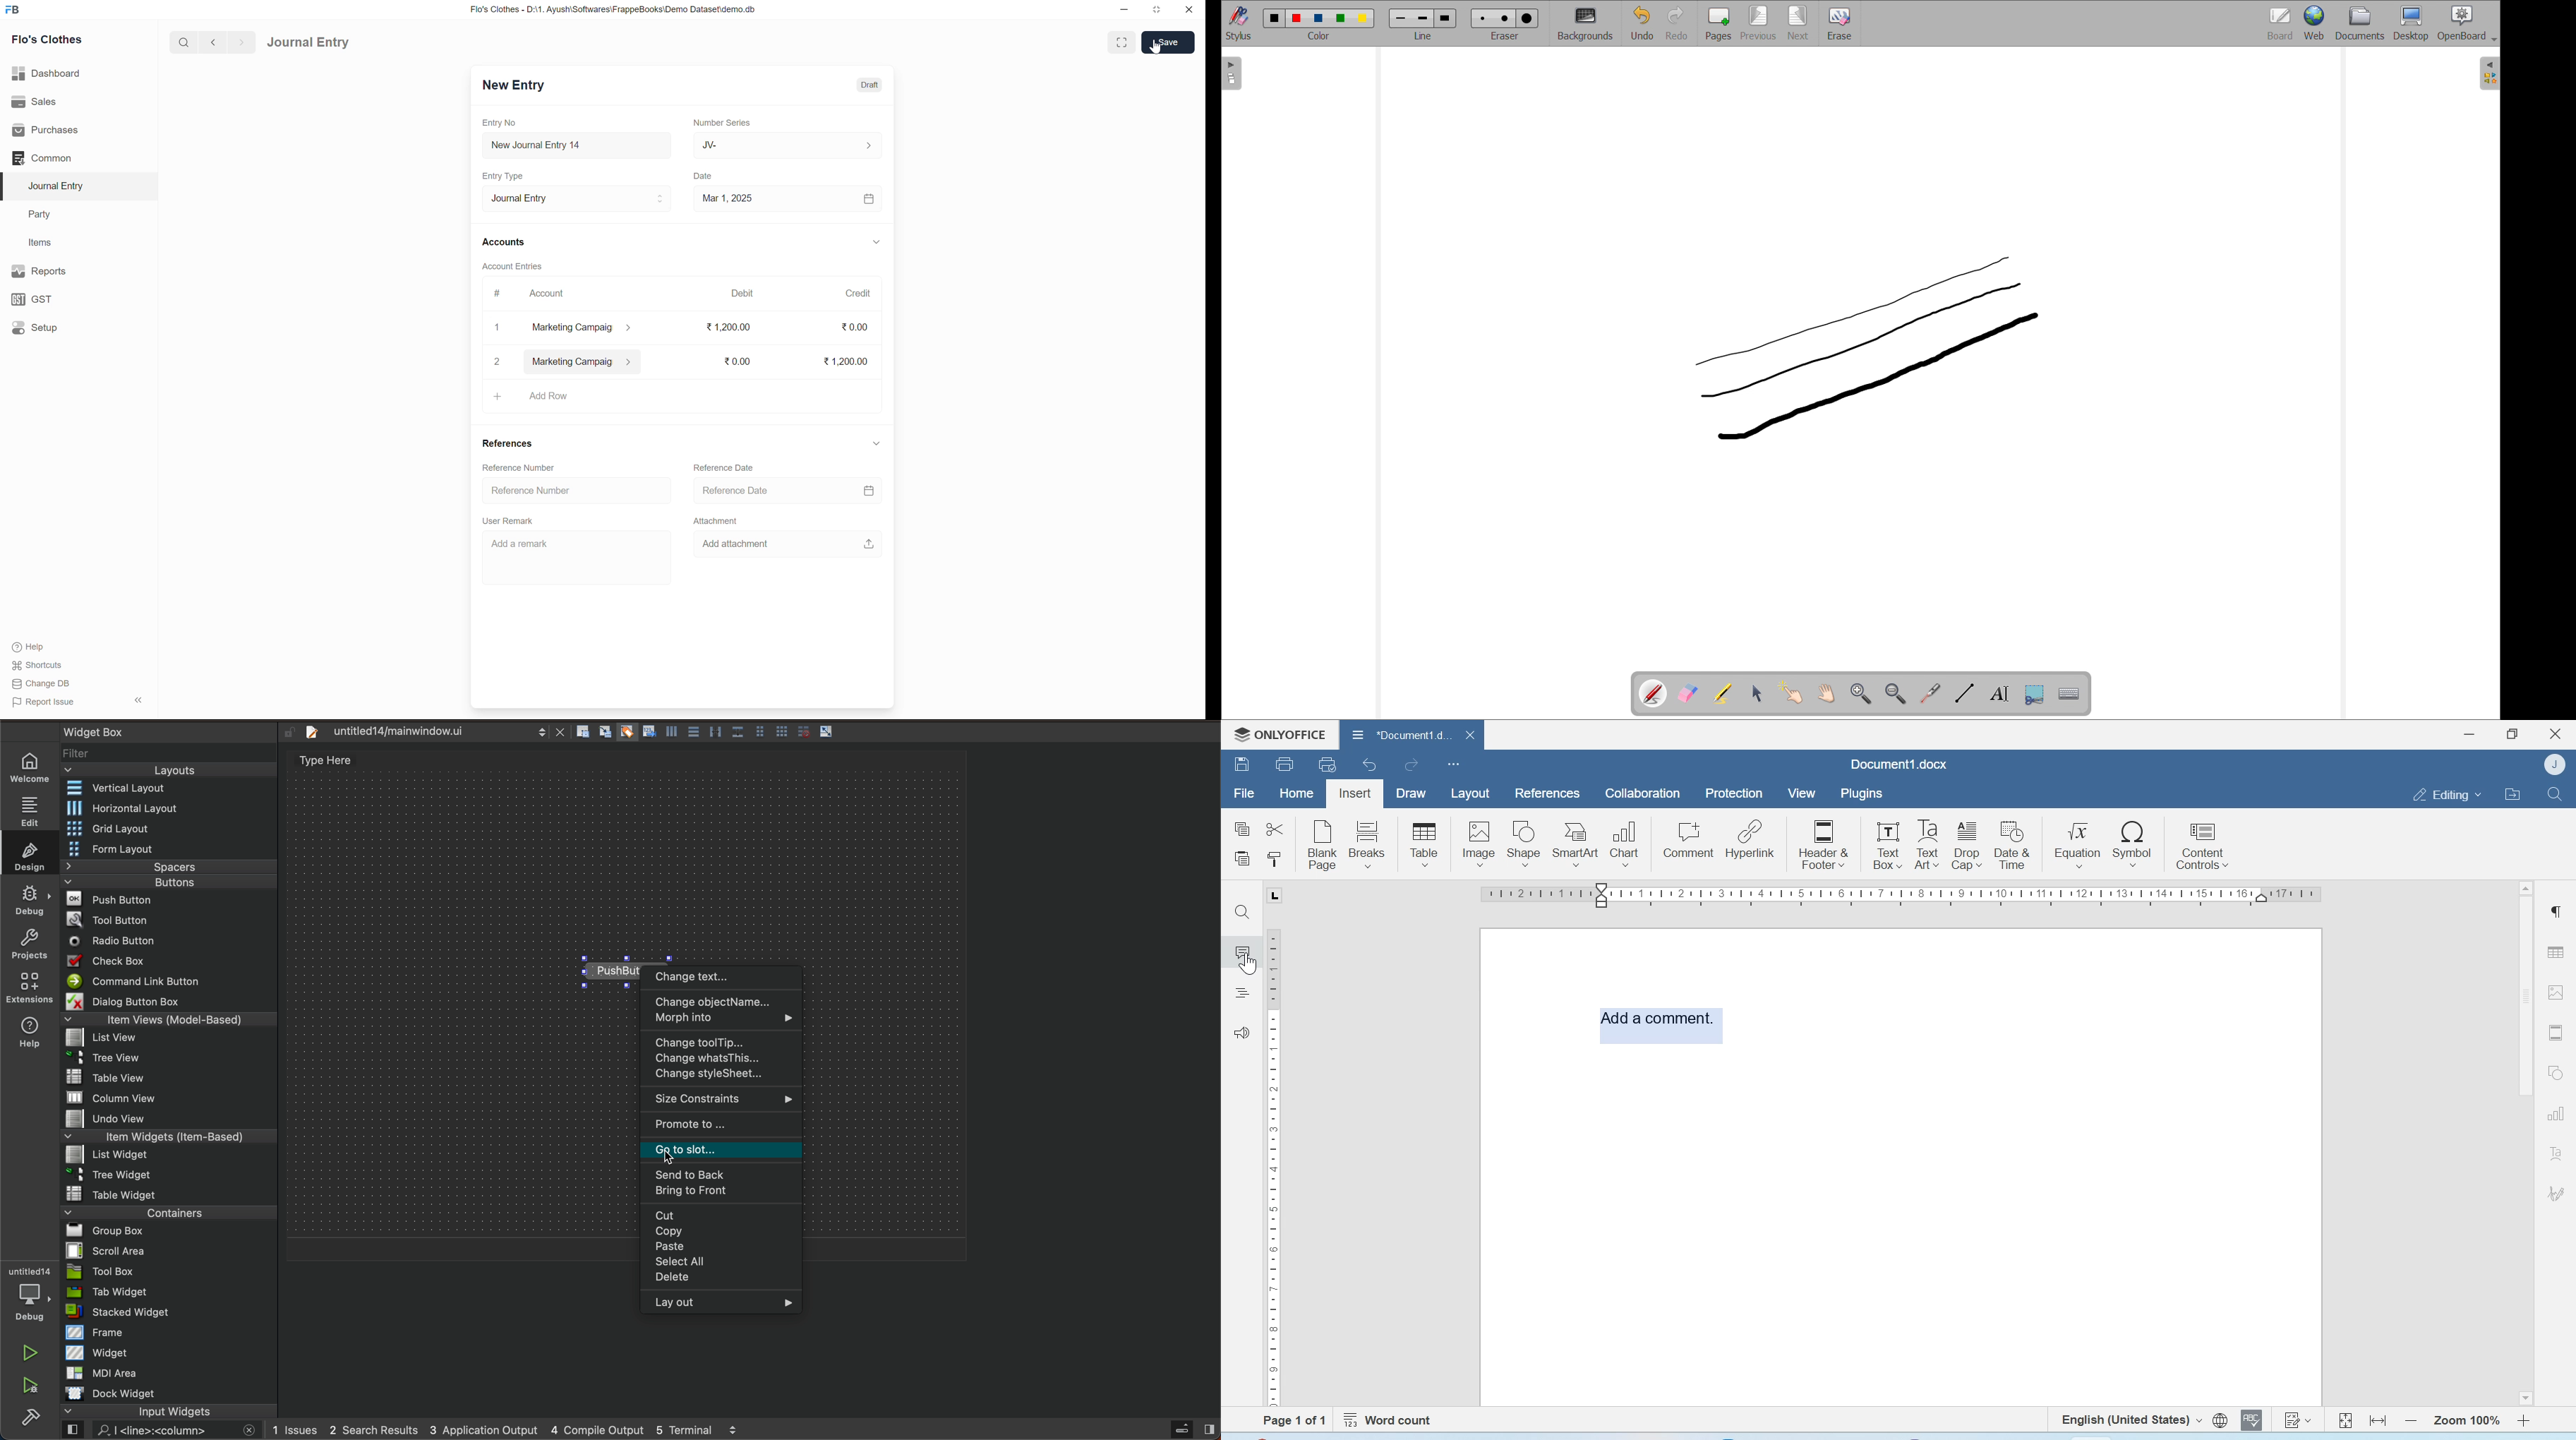 Image resolution: width=2576 pixels, height=1456 pixels. Describe the element at coordinates (48, 131) in the screenshot. I see `Purchases` at that location.